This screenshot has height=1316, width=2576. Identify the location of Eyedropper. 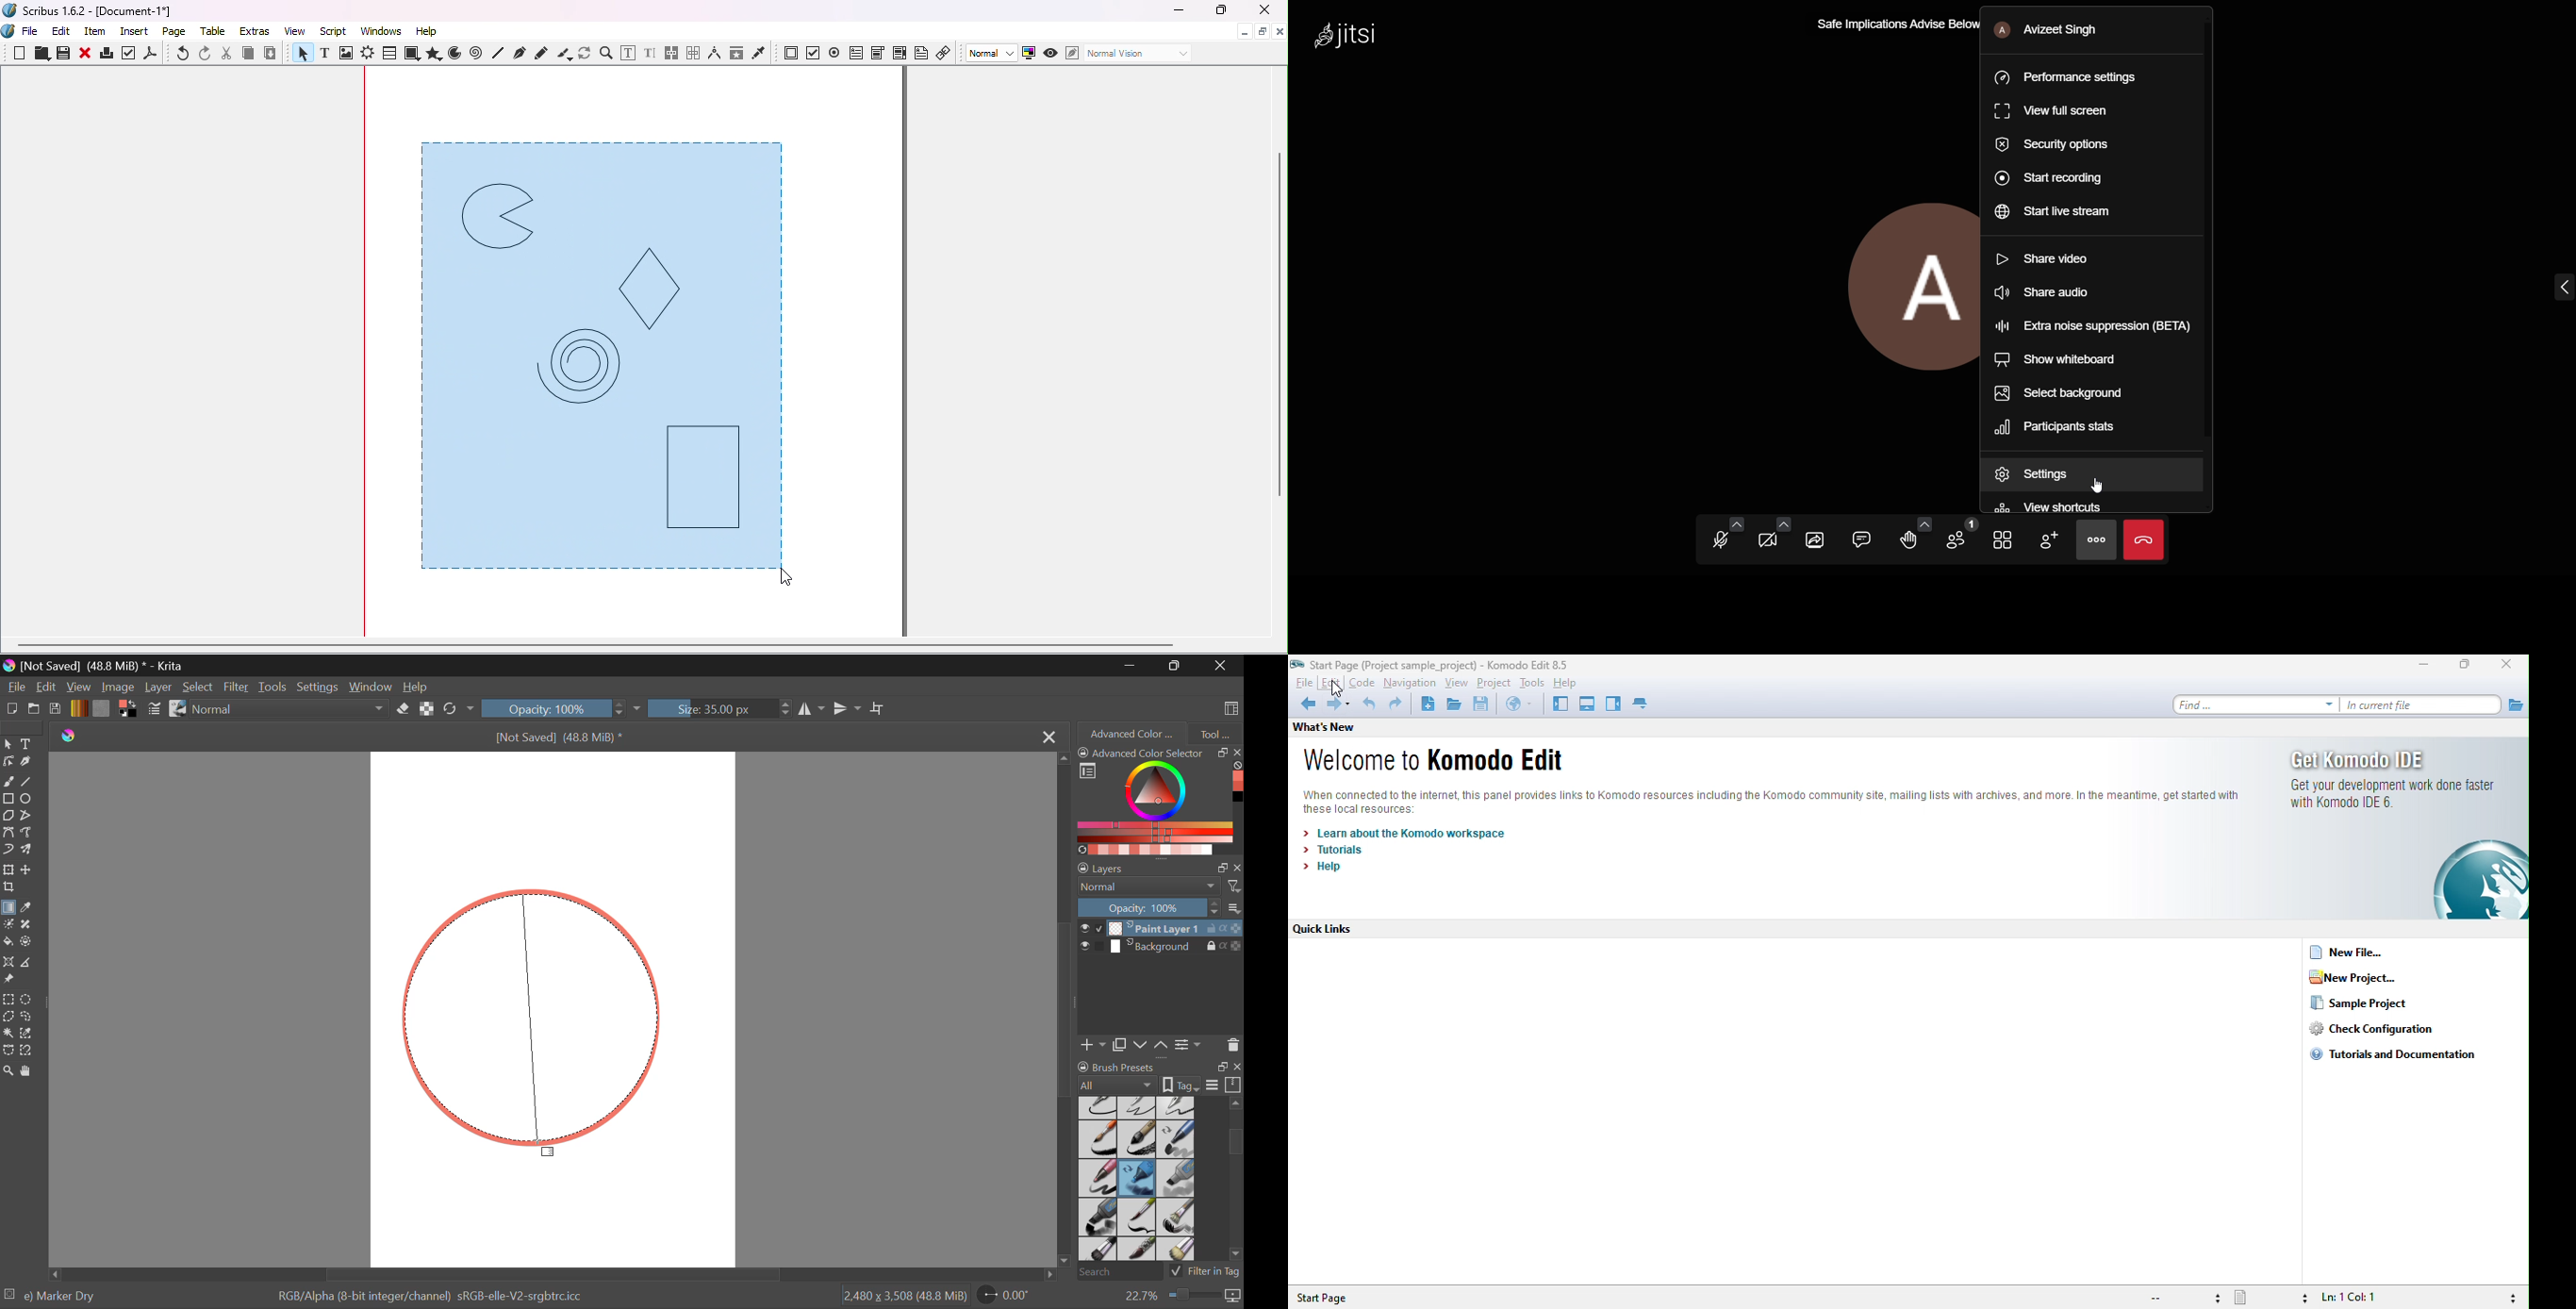
(30, 908).